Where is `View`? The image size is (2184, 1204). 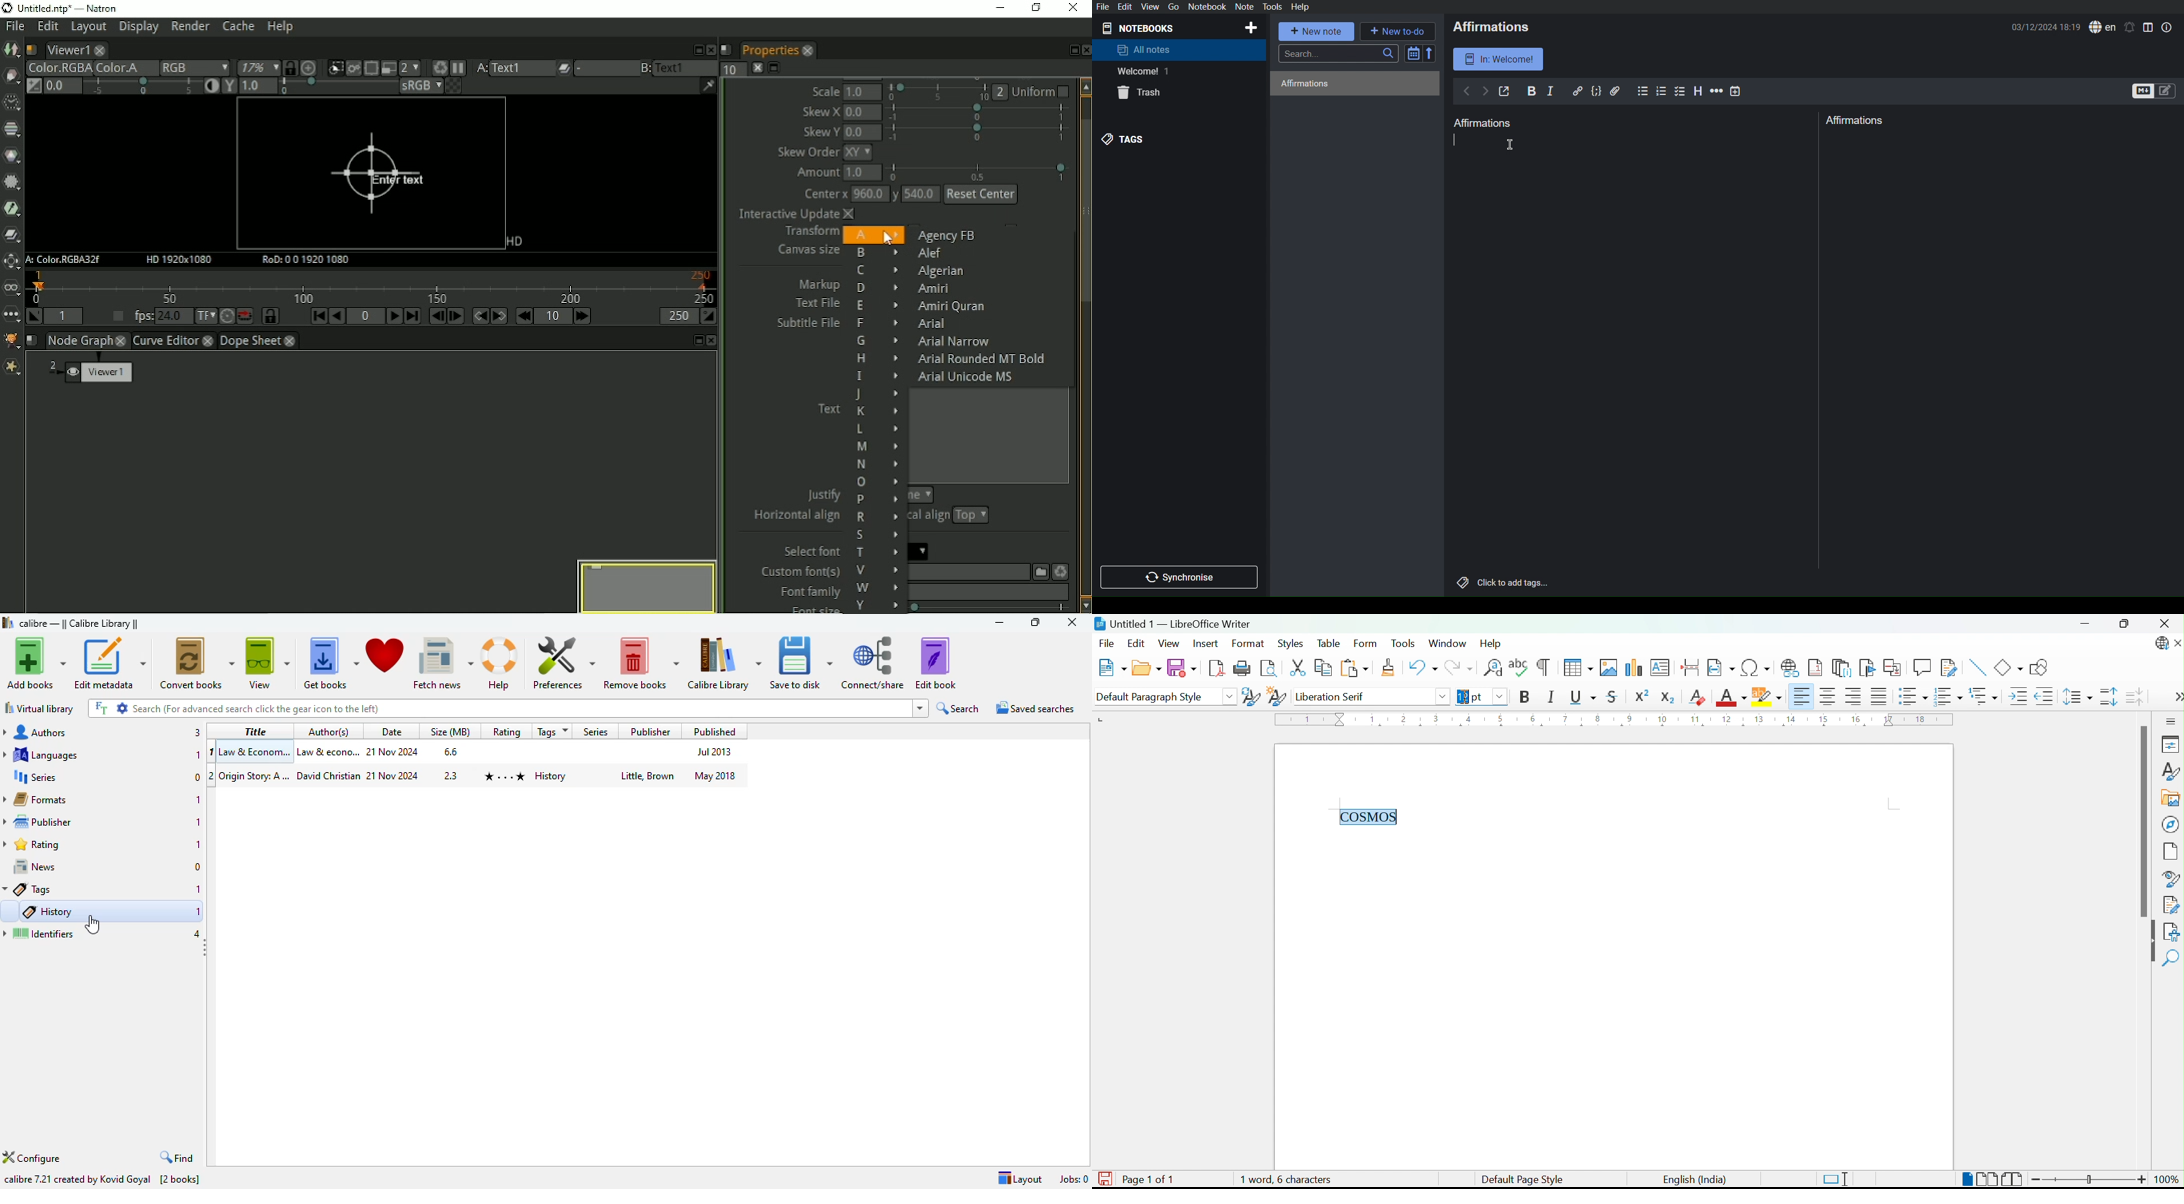
View is located at coordinates (1169, 644).